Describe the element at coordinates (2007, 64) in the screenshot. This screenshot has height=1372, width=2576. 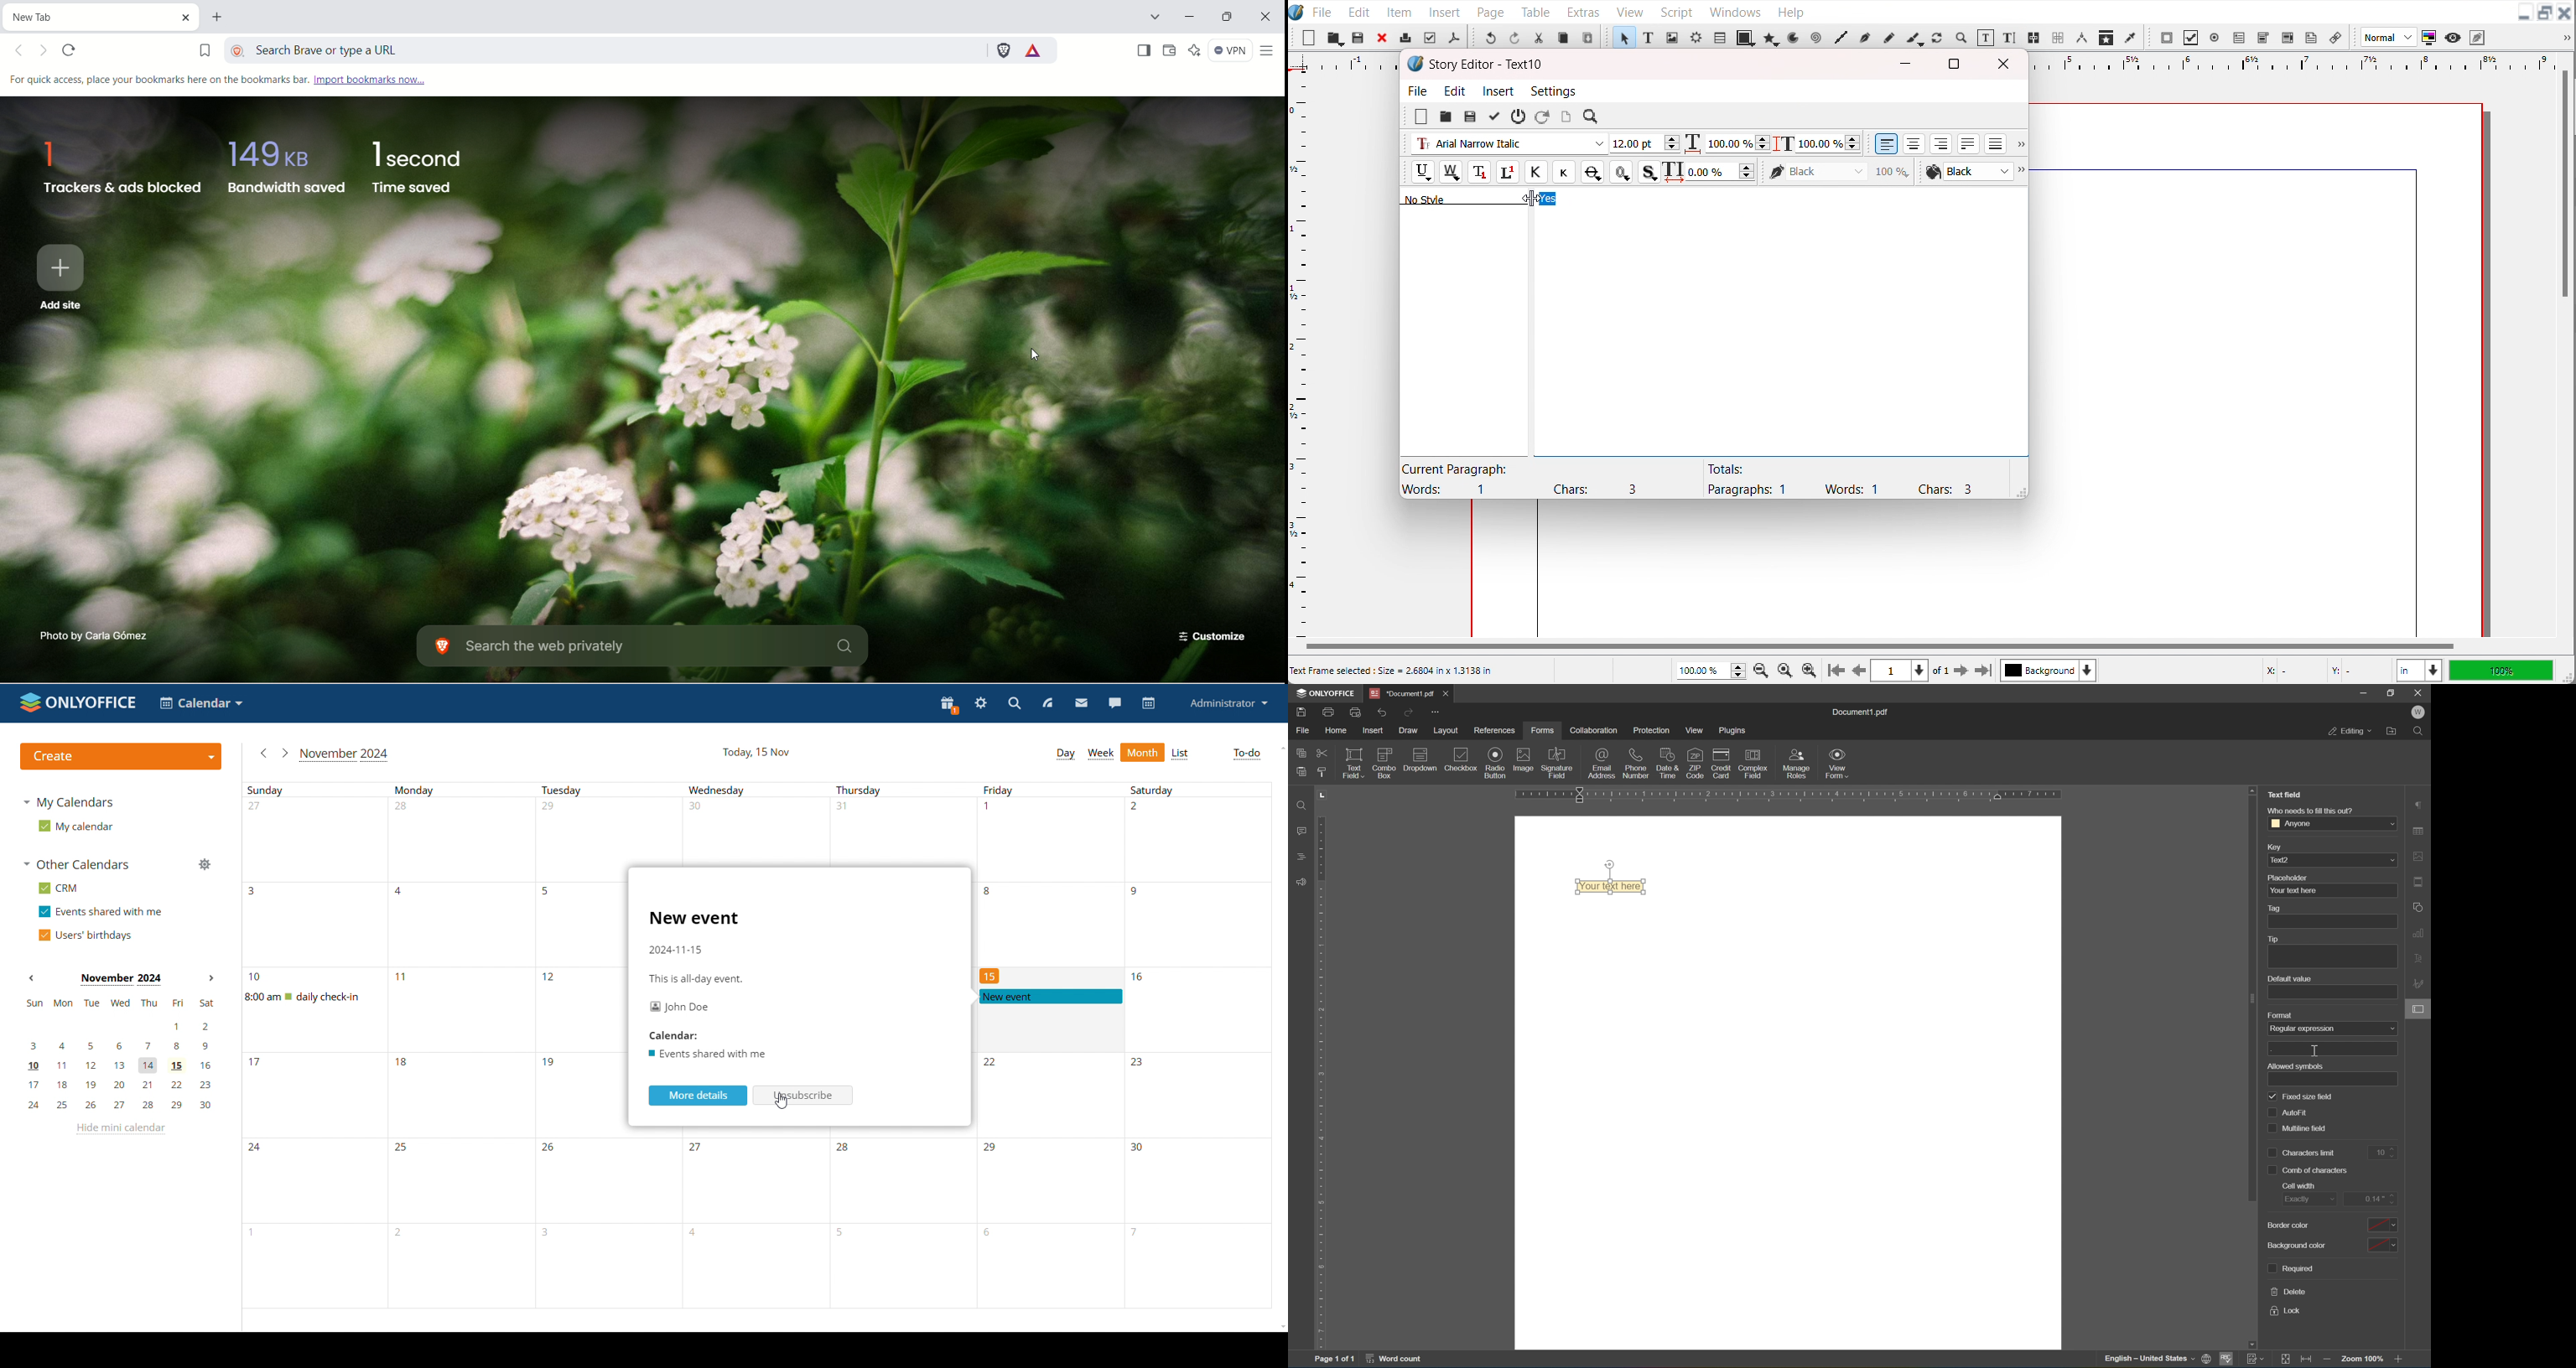
I see `Close` at that location.